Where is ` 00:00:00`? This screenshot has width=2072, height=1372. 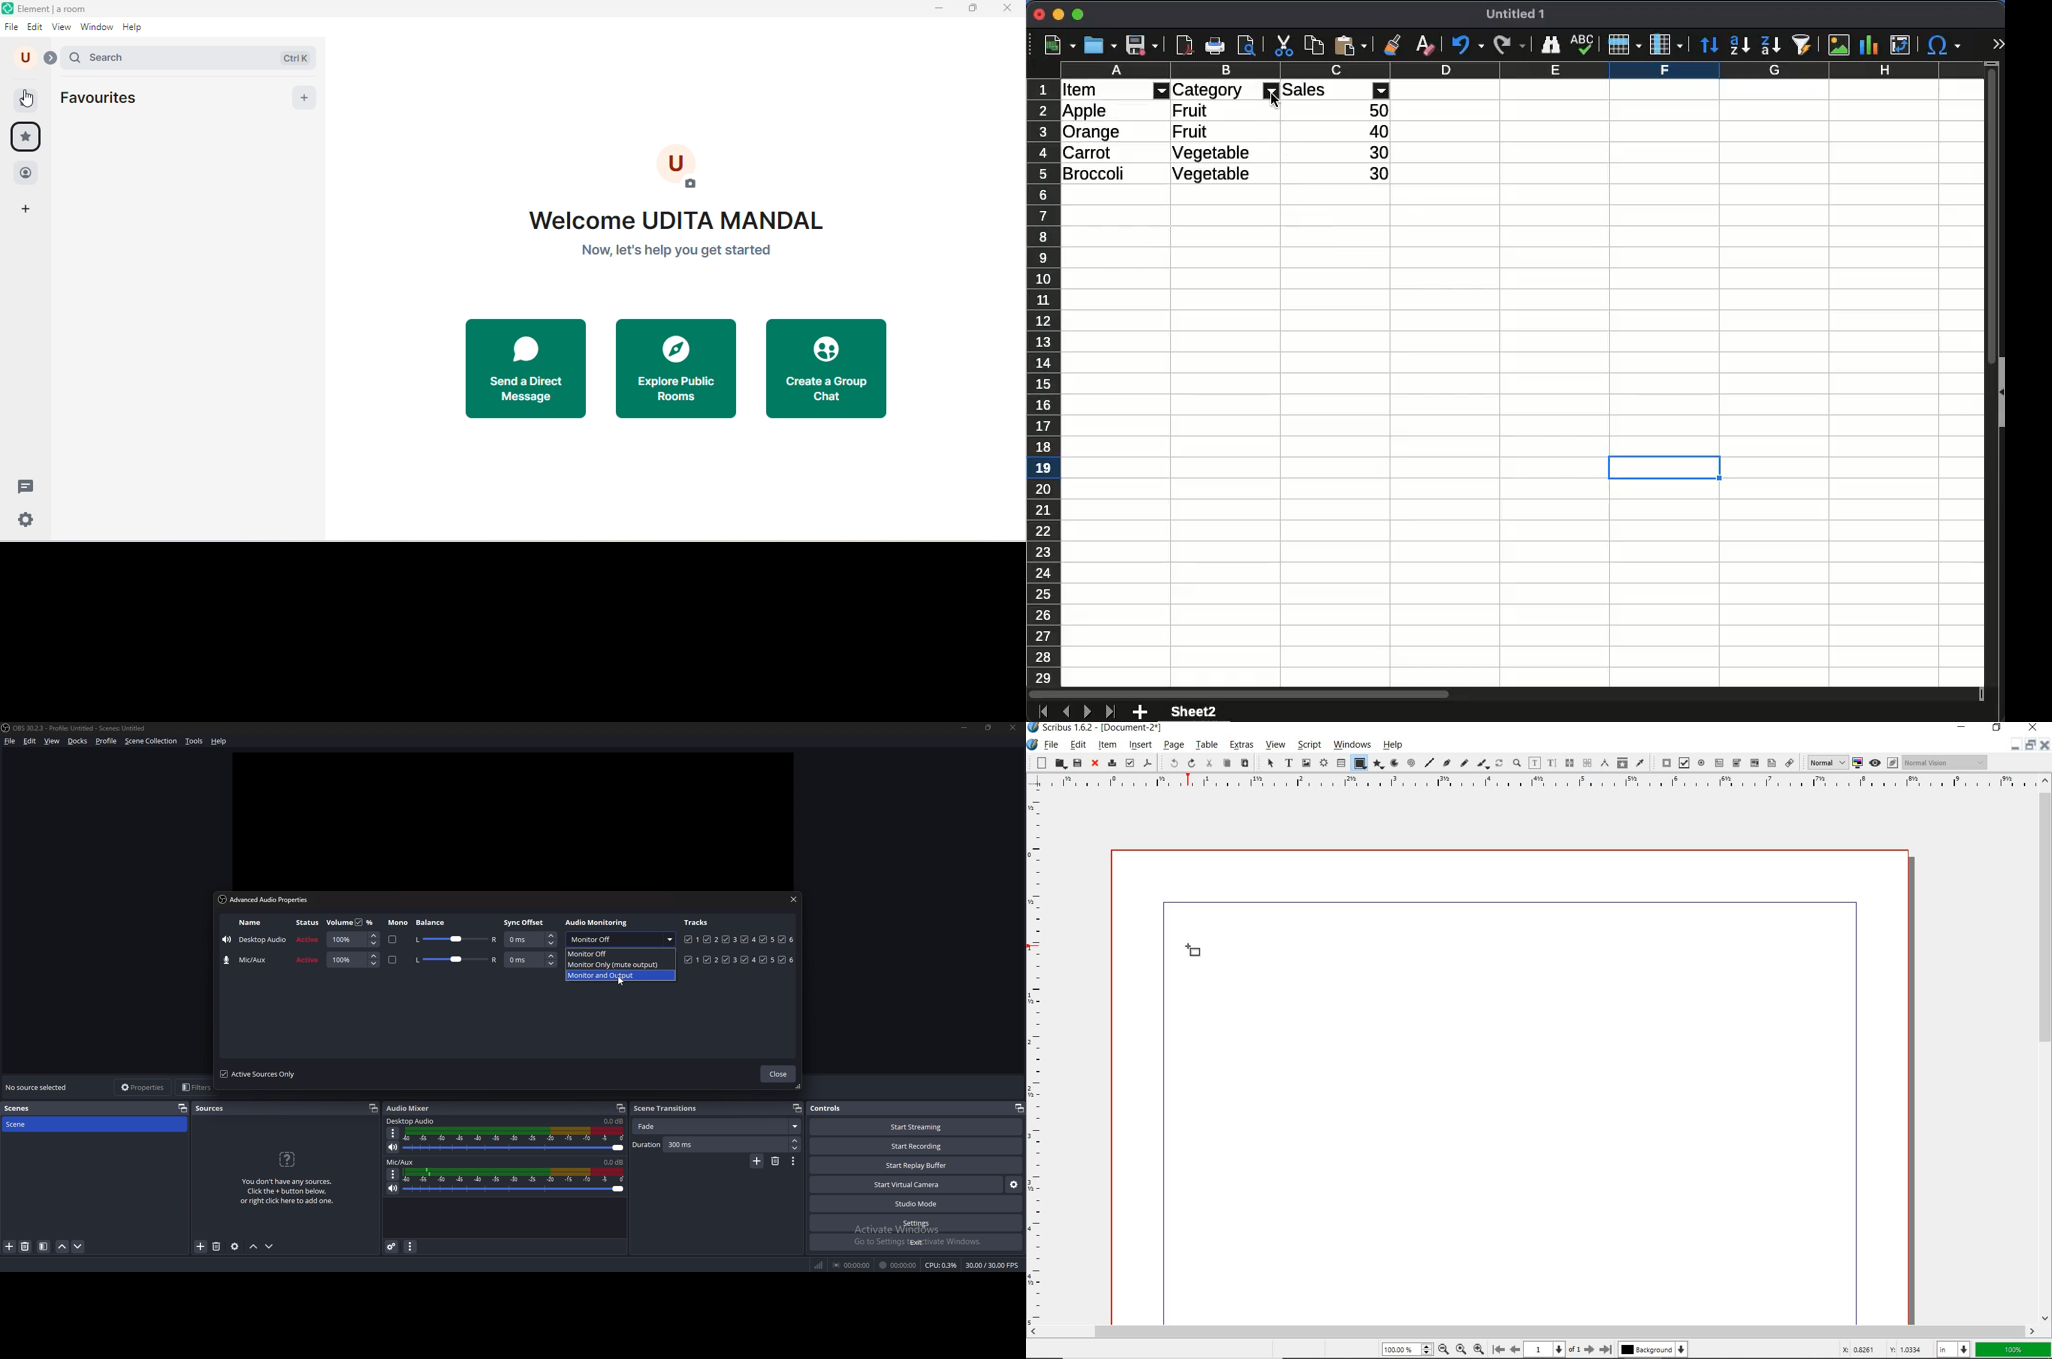
 00:00:00 is located at coordinates (899, 1266).